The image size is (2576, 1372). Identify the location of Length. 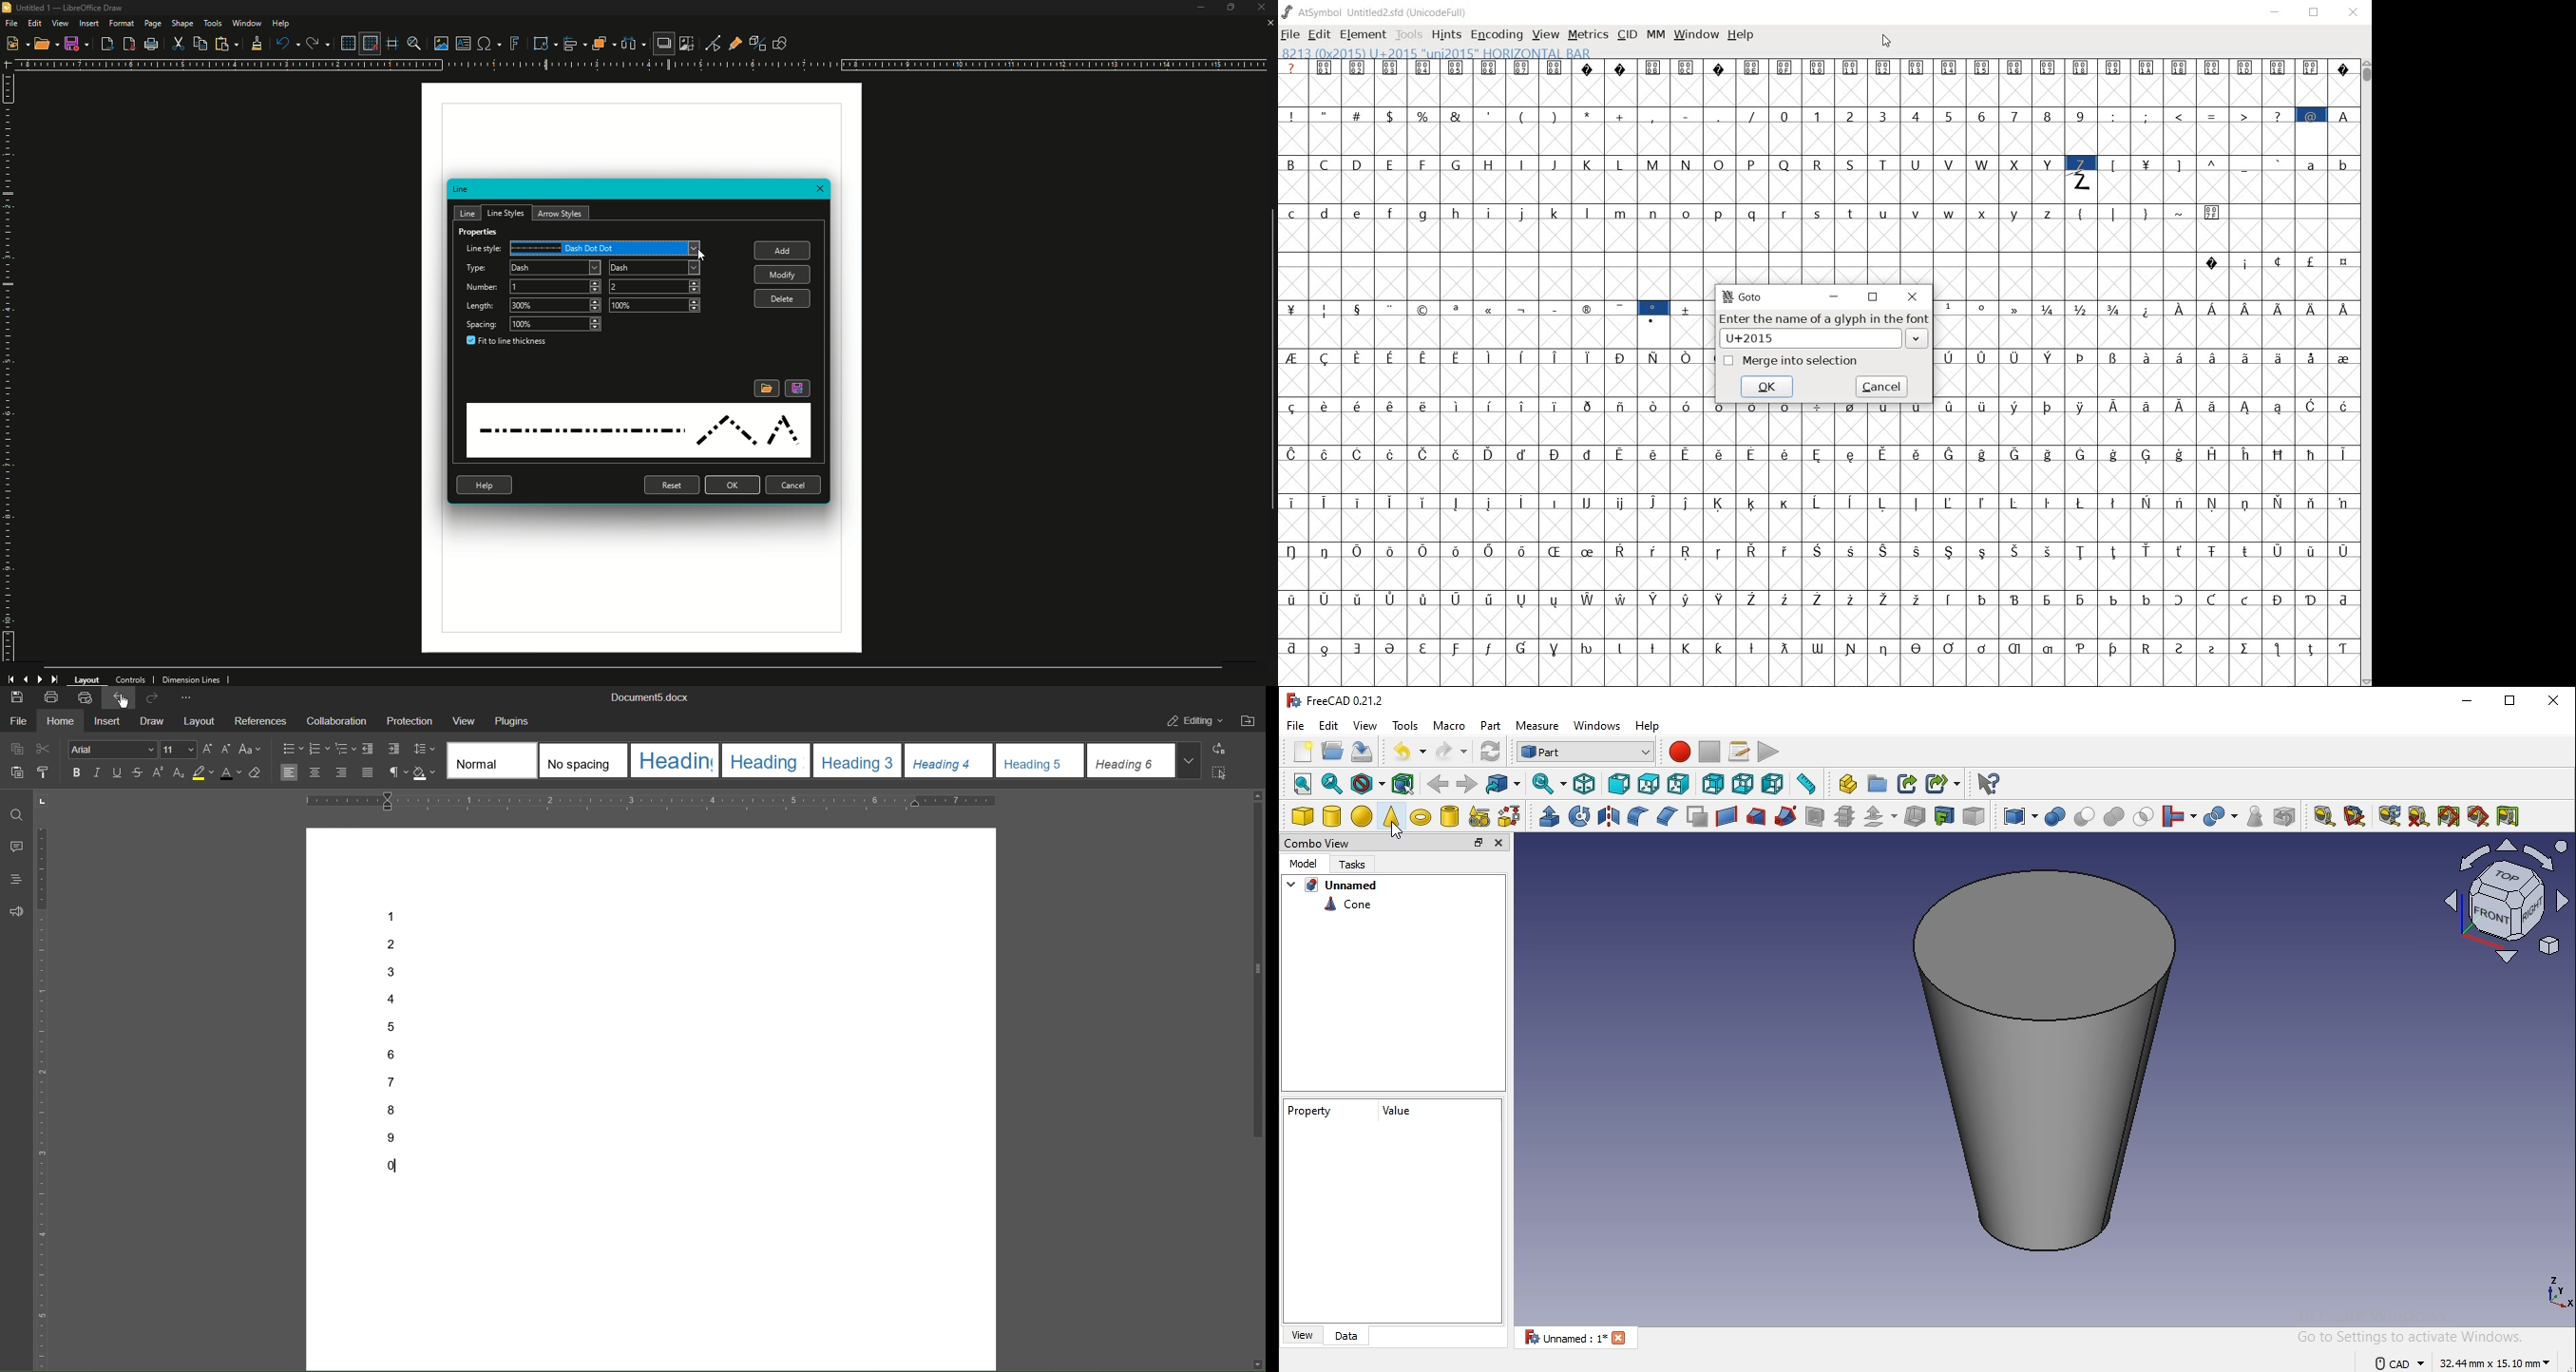
(484, 307).